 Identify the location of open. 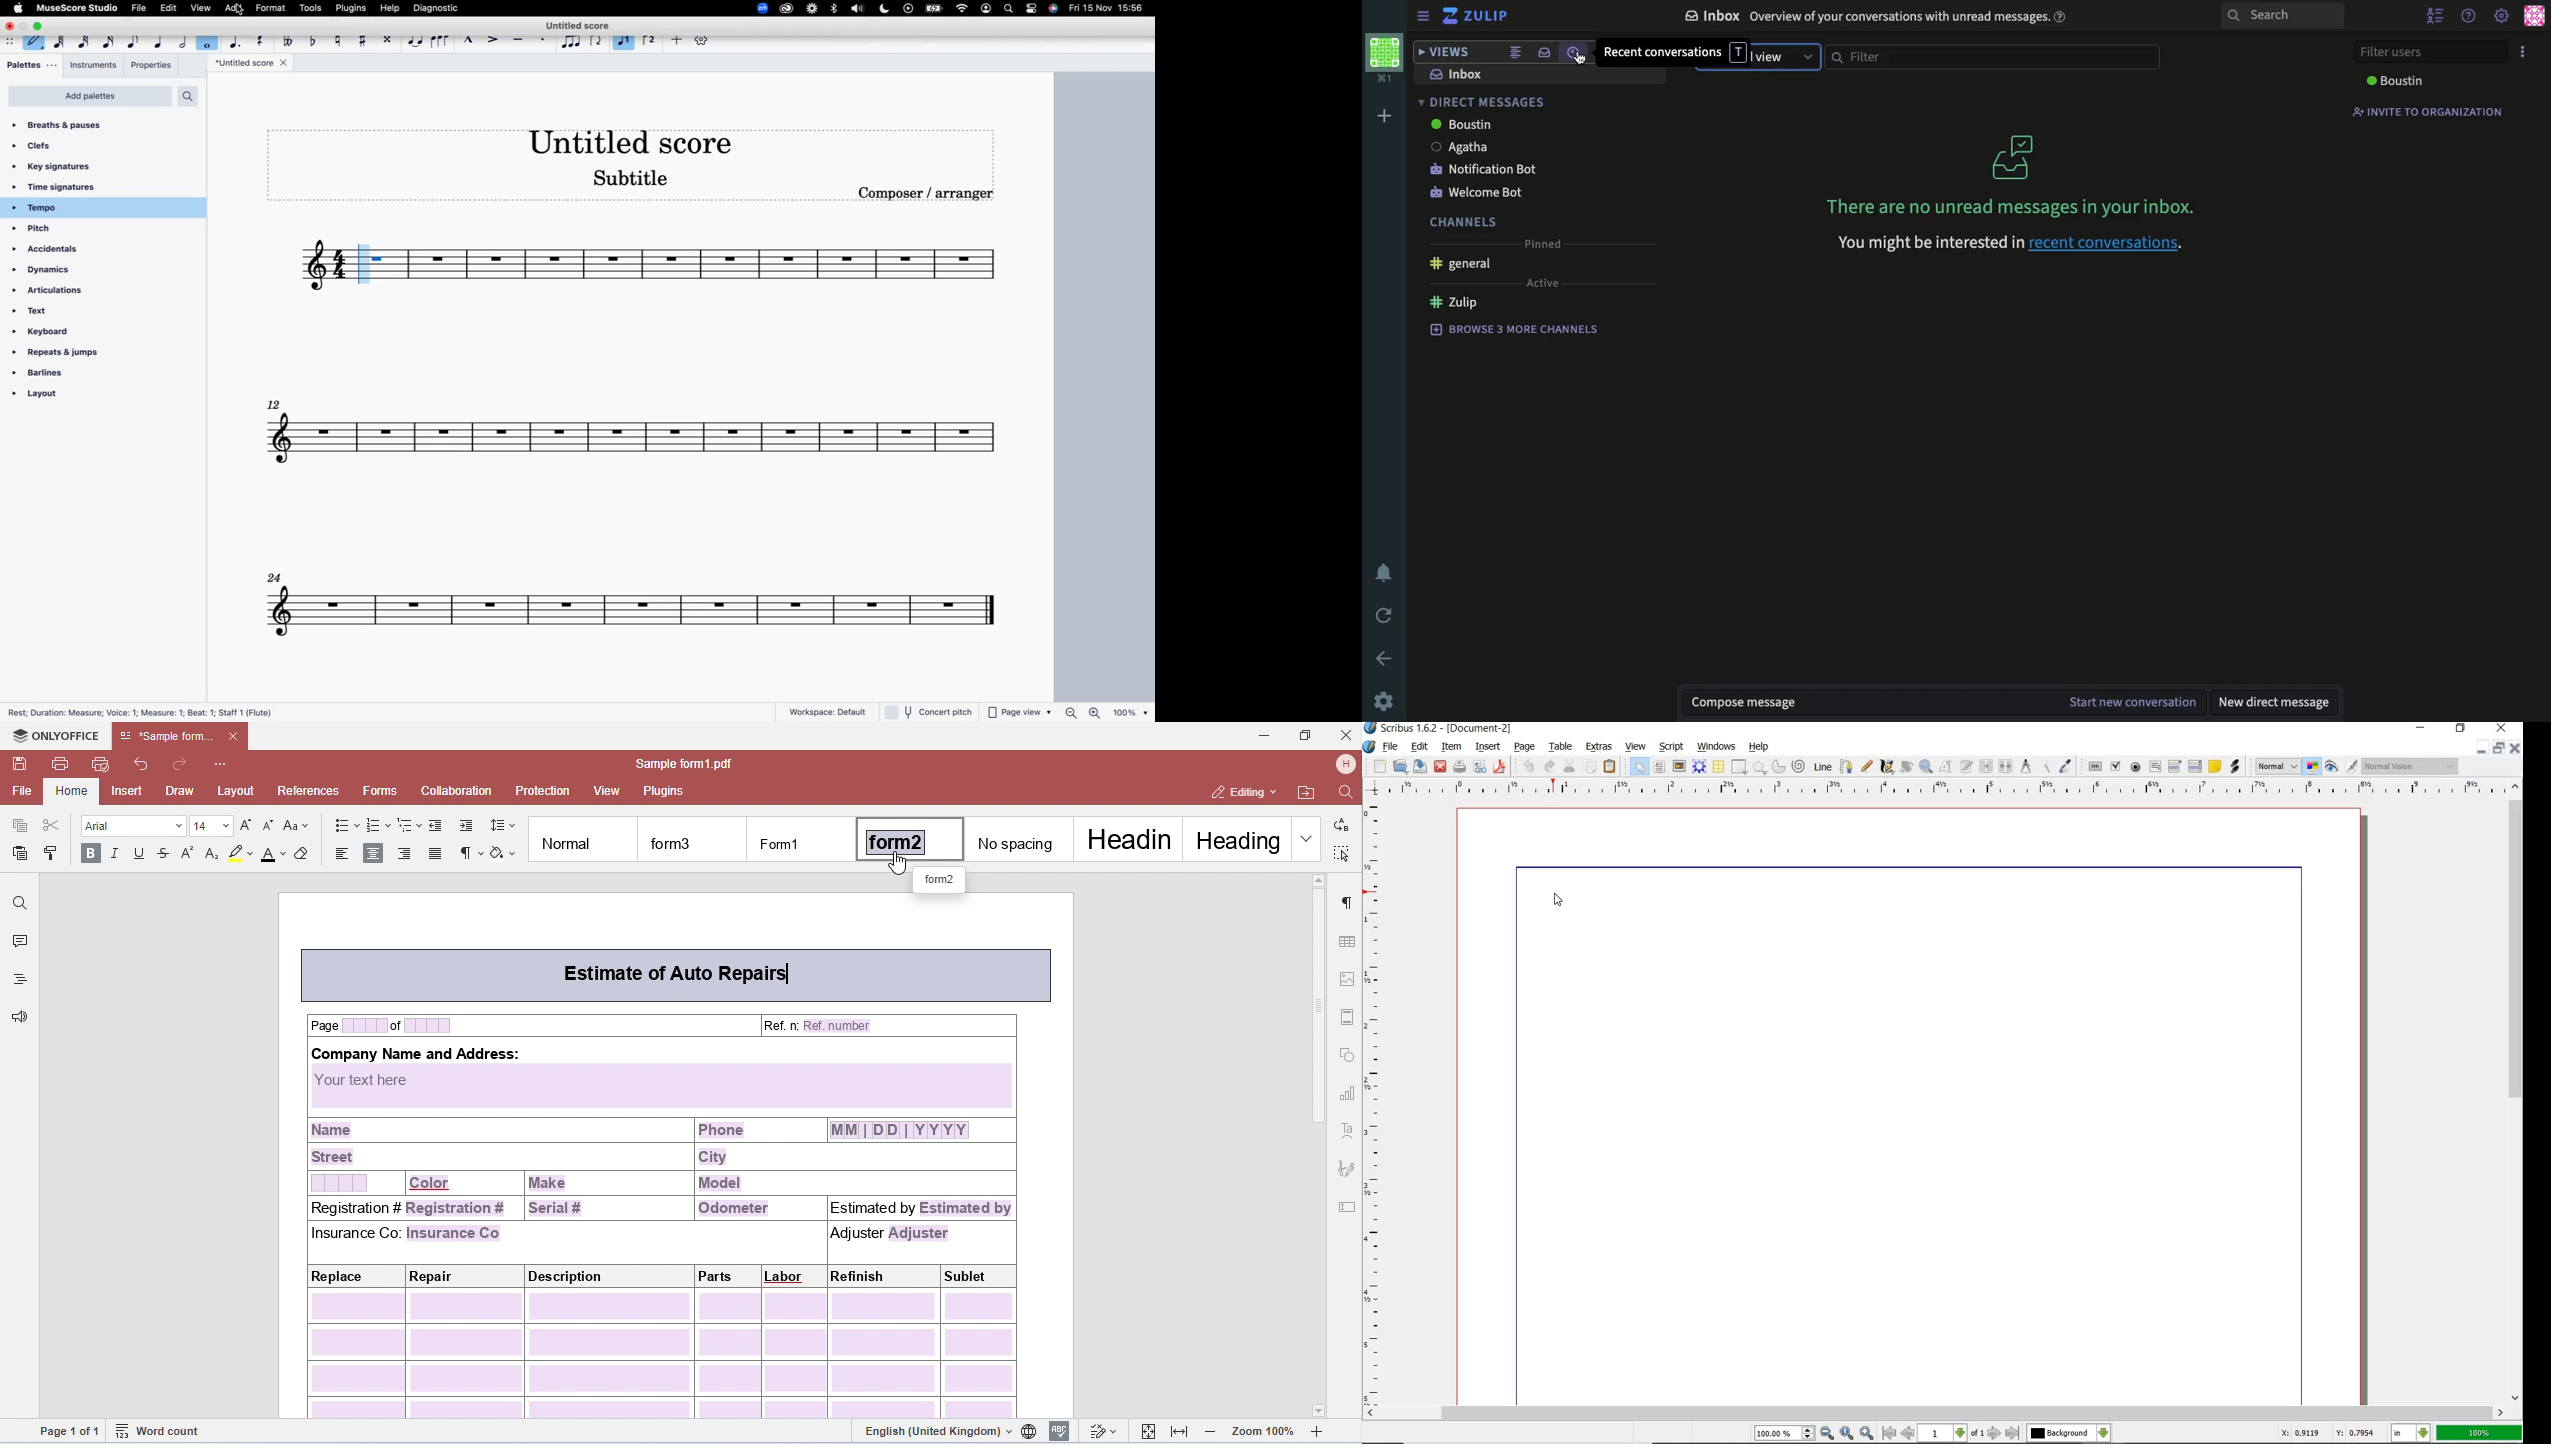
(1400, 767).